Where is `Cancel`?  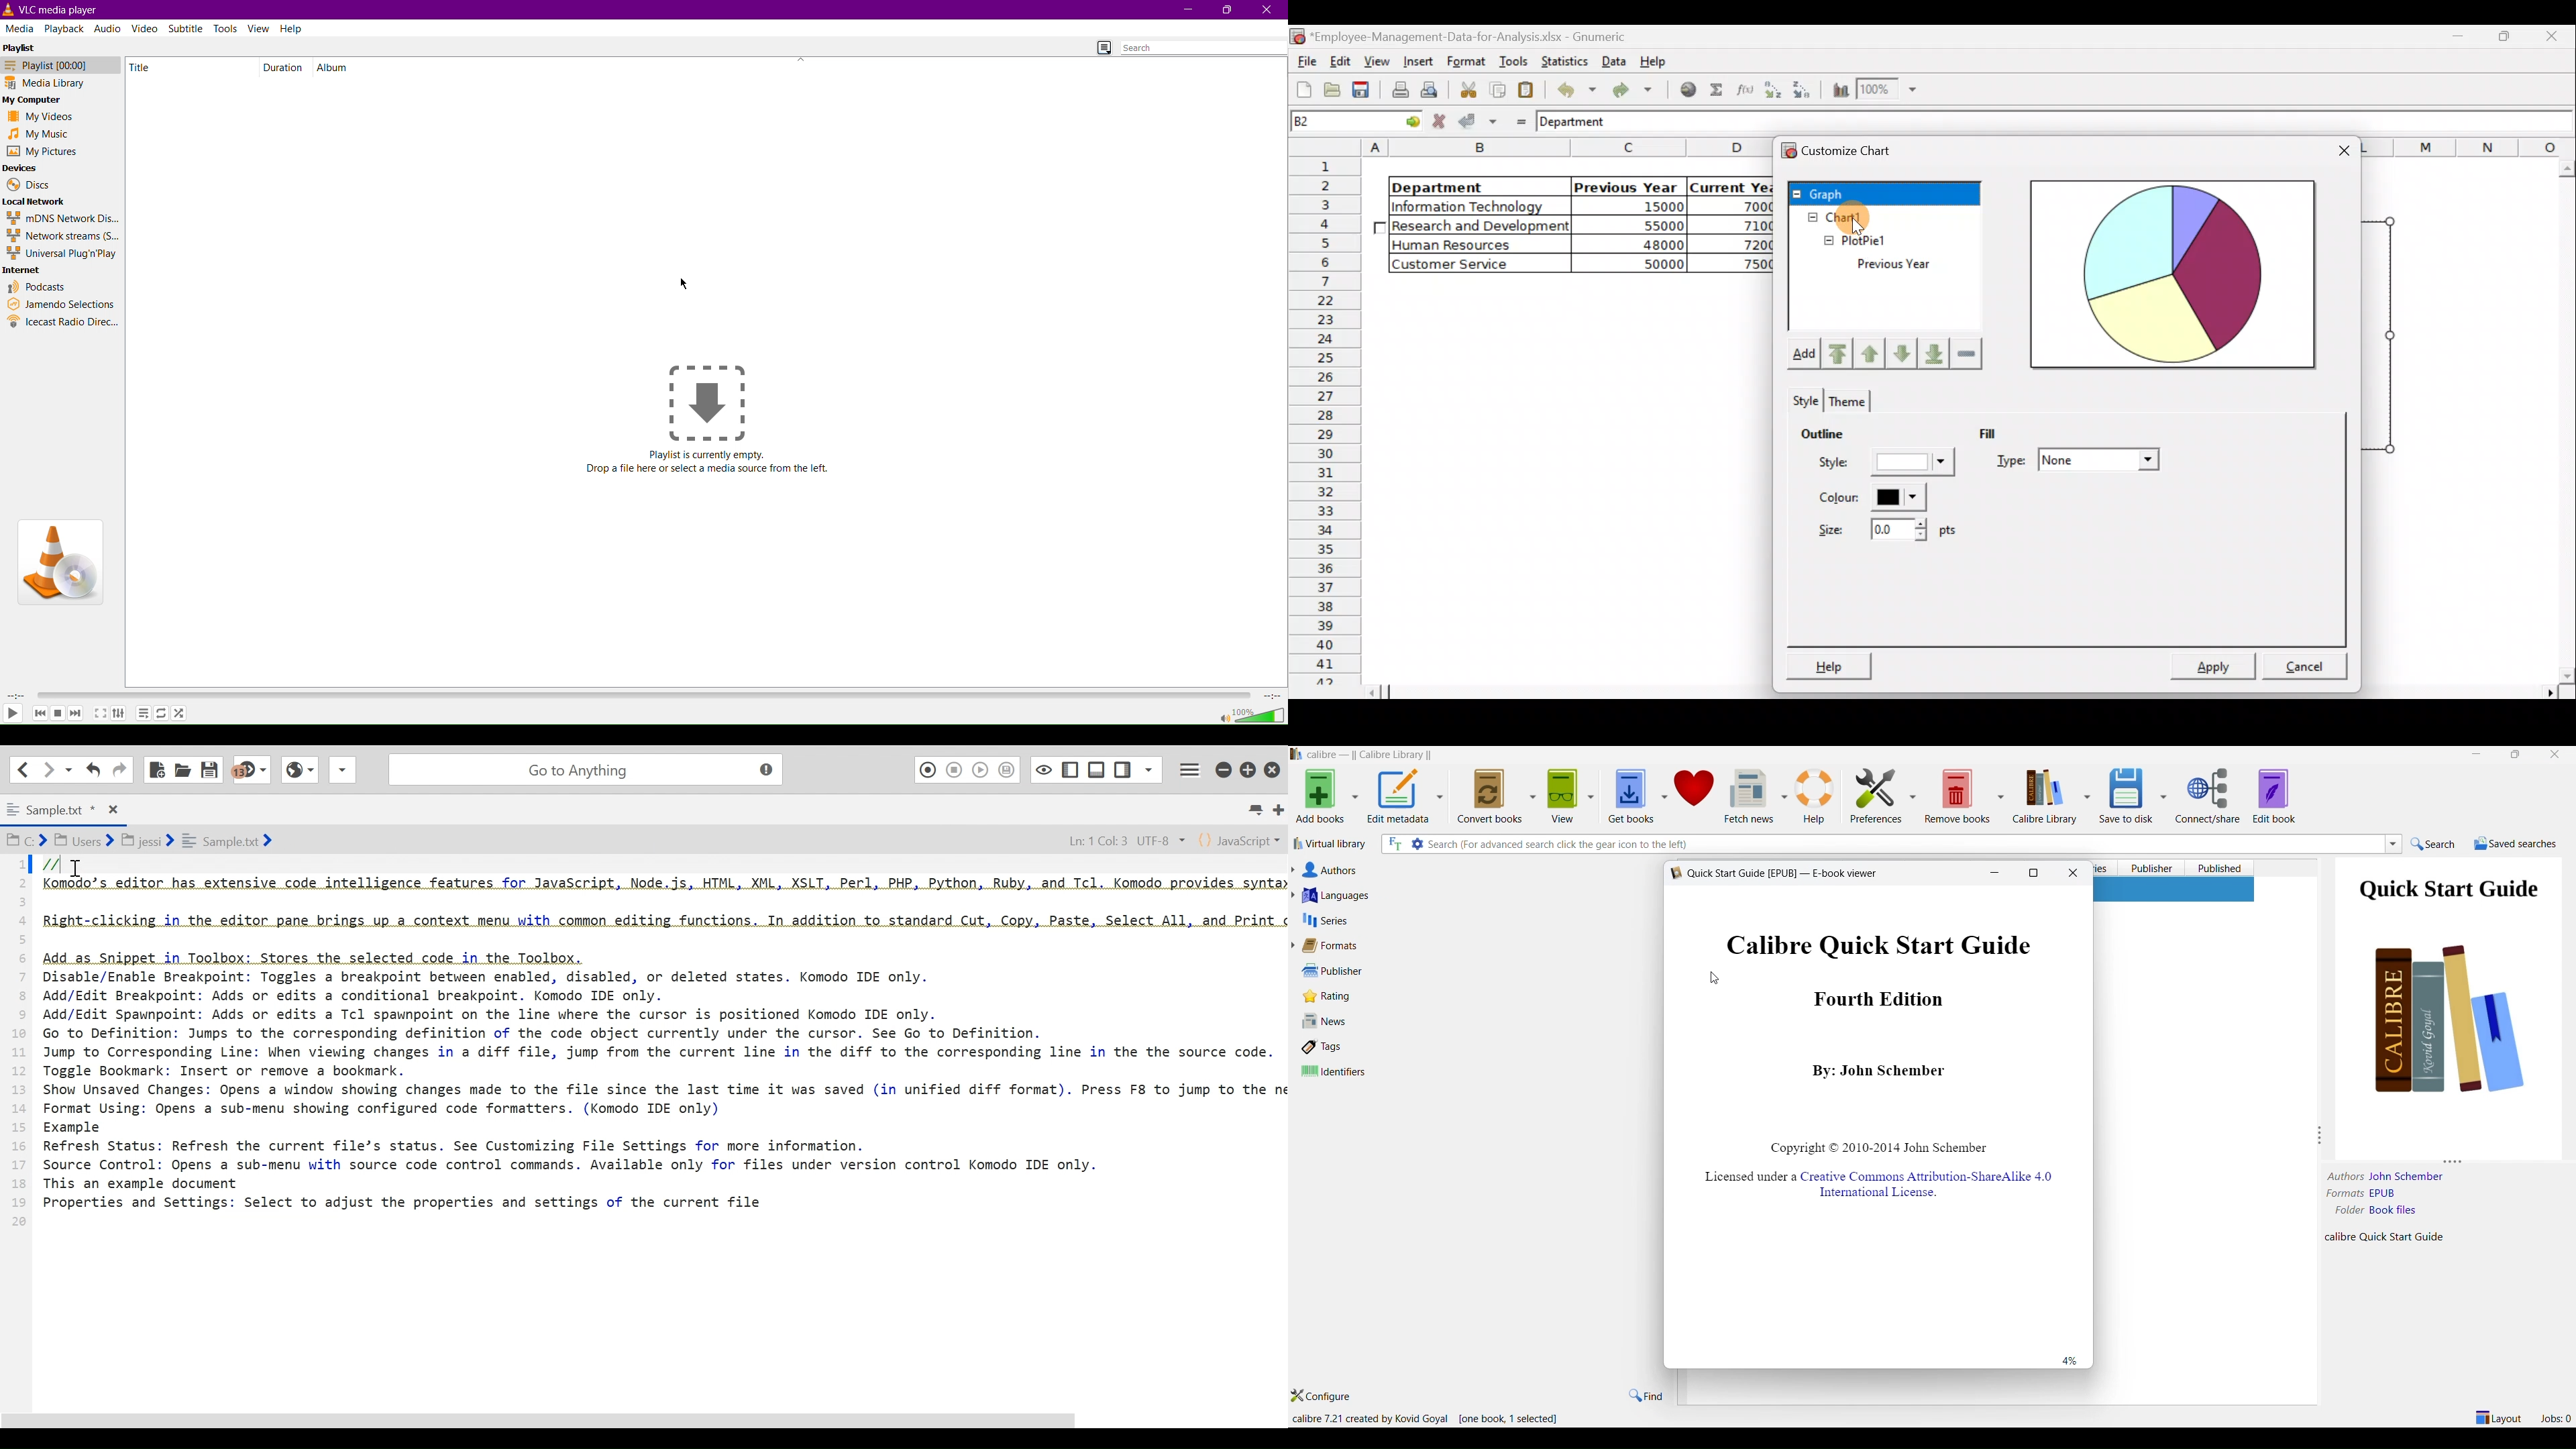
Cancel is located at coordinates (2305, 663).